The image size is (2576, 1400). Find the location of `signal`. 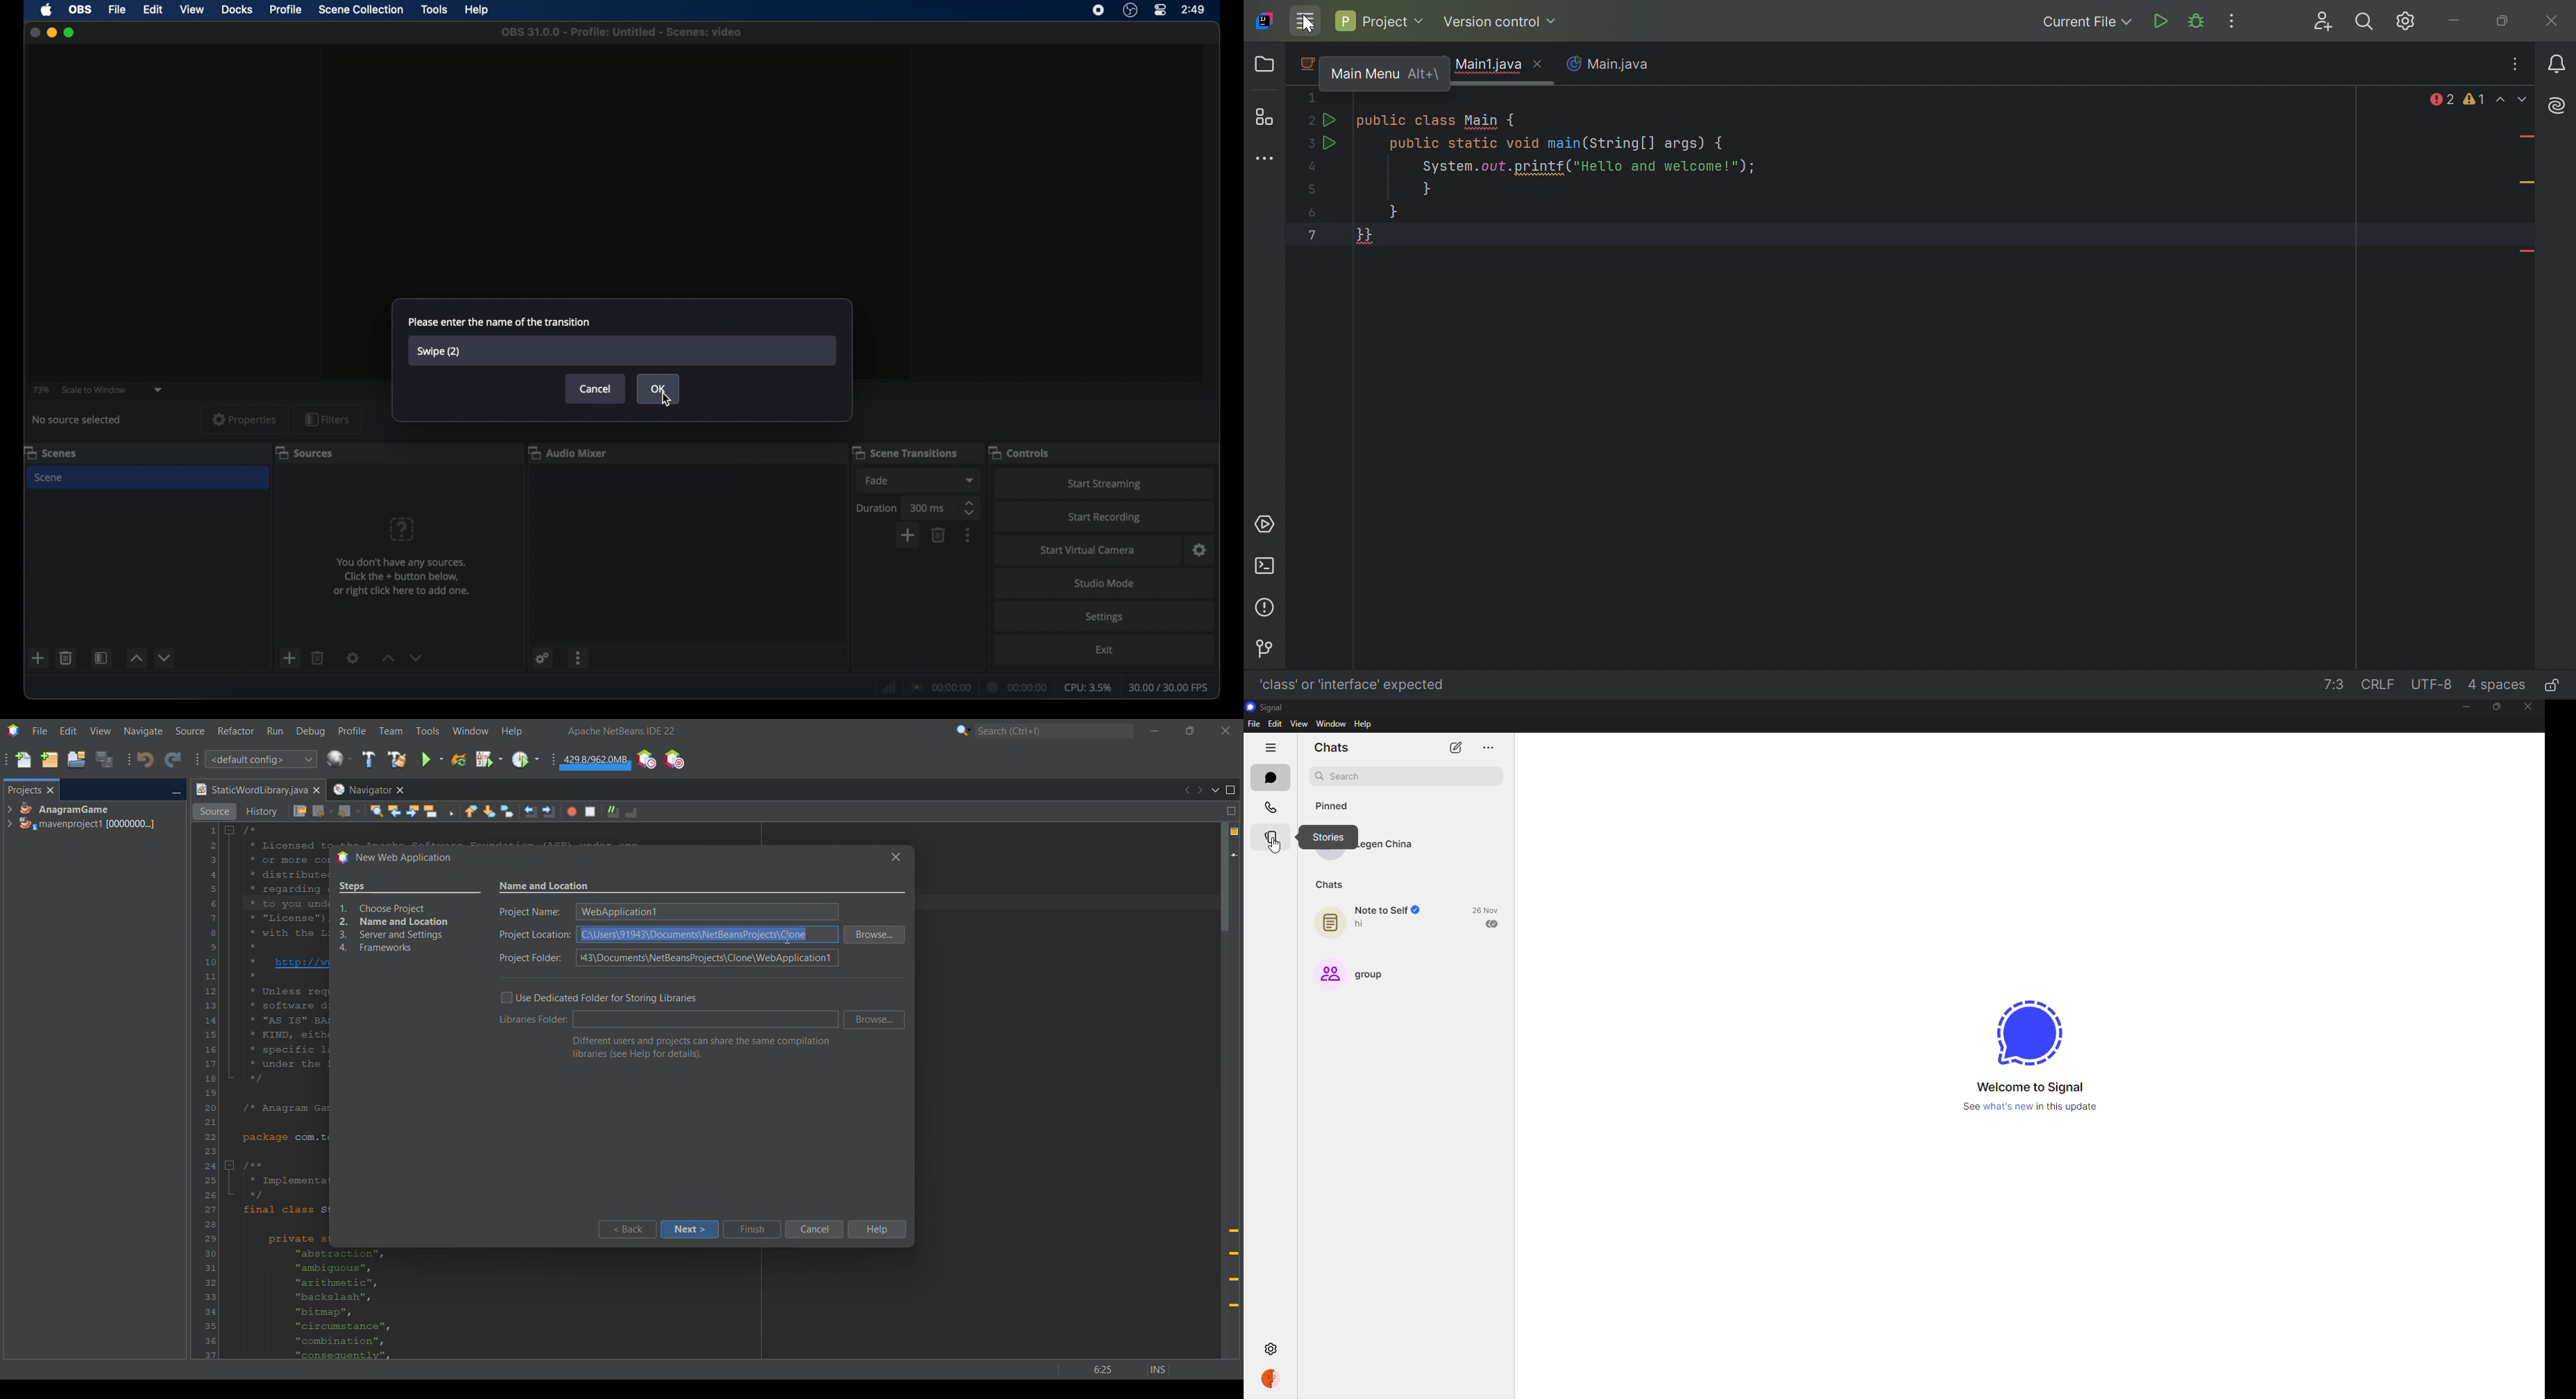

signal is located at coordinates (2027, 1033).